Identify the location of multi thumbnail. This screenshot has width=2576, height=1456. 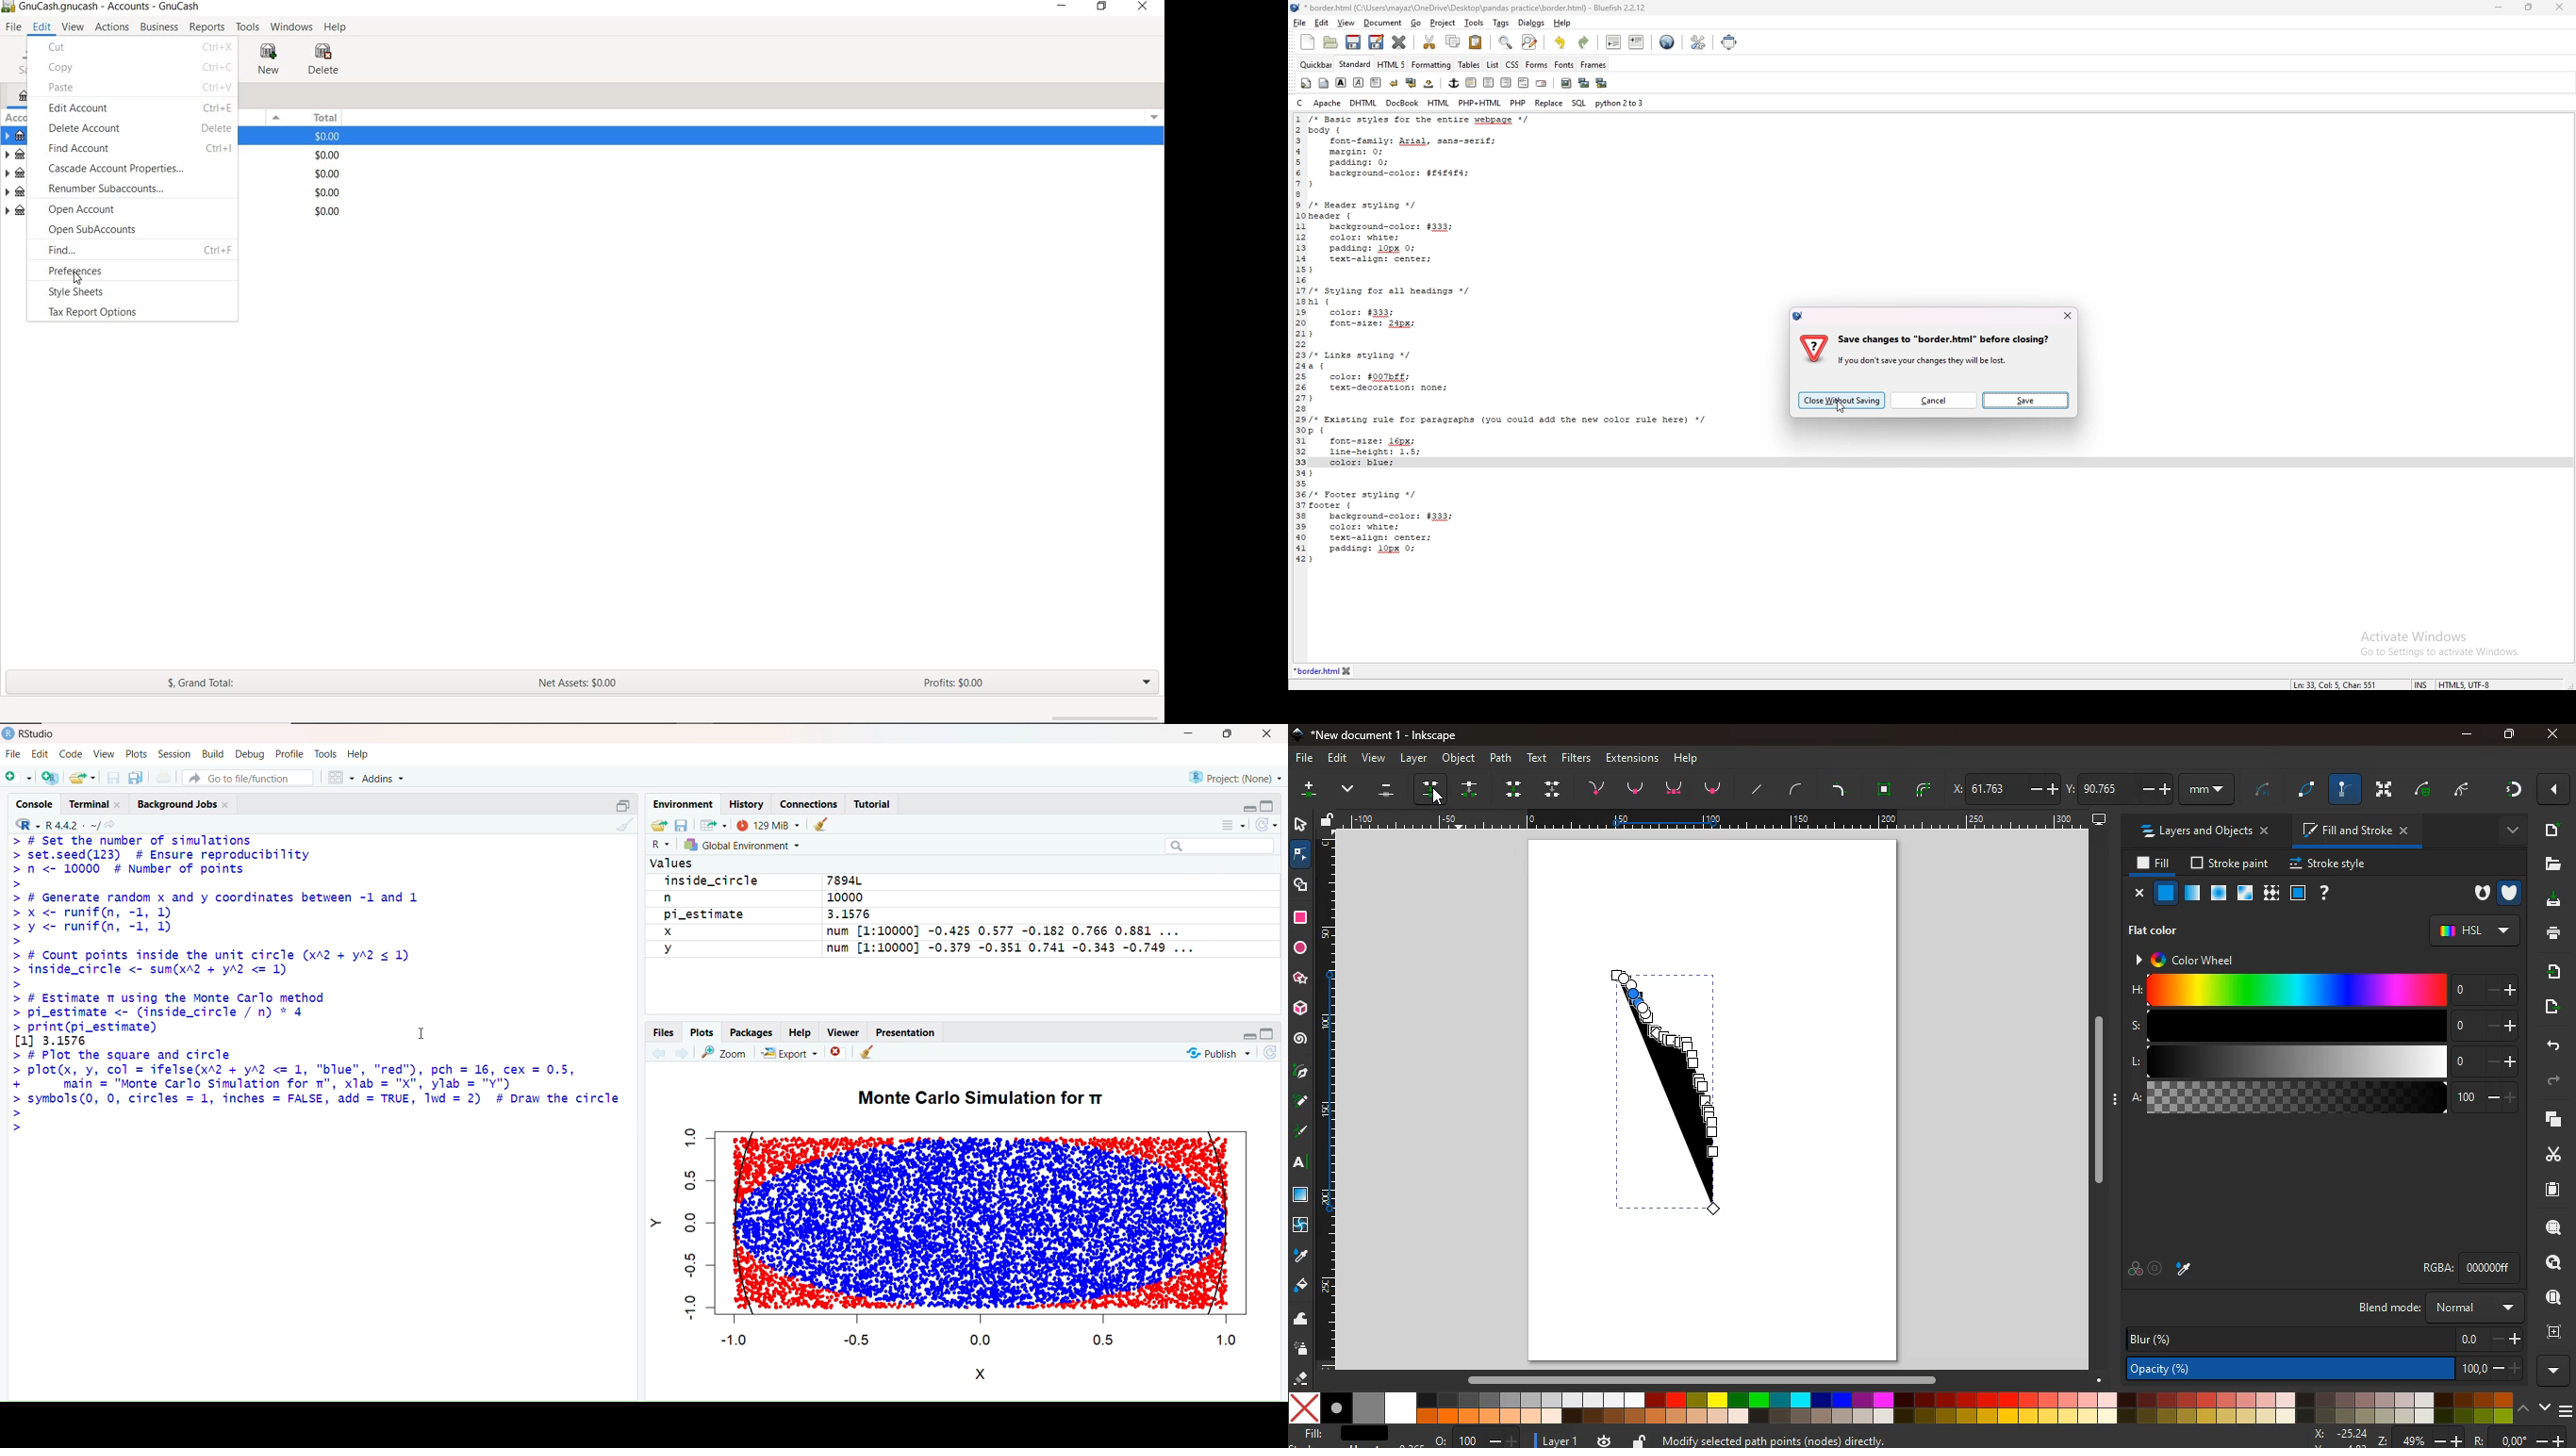
(1603, 82).